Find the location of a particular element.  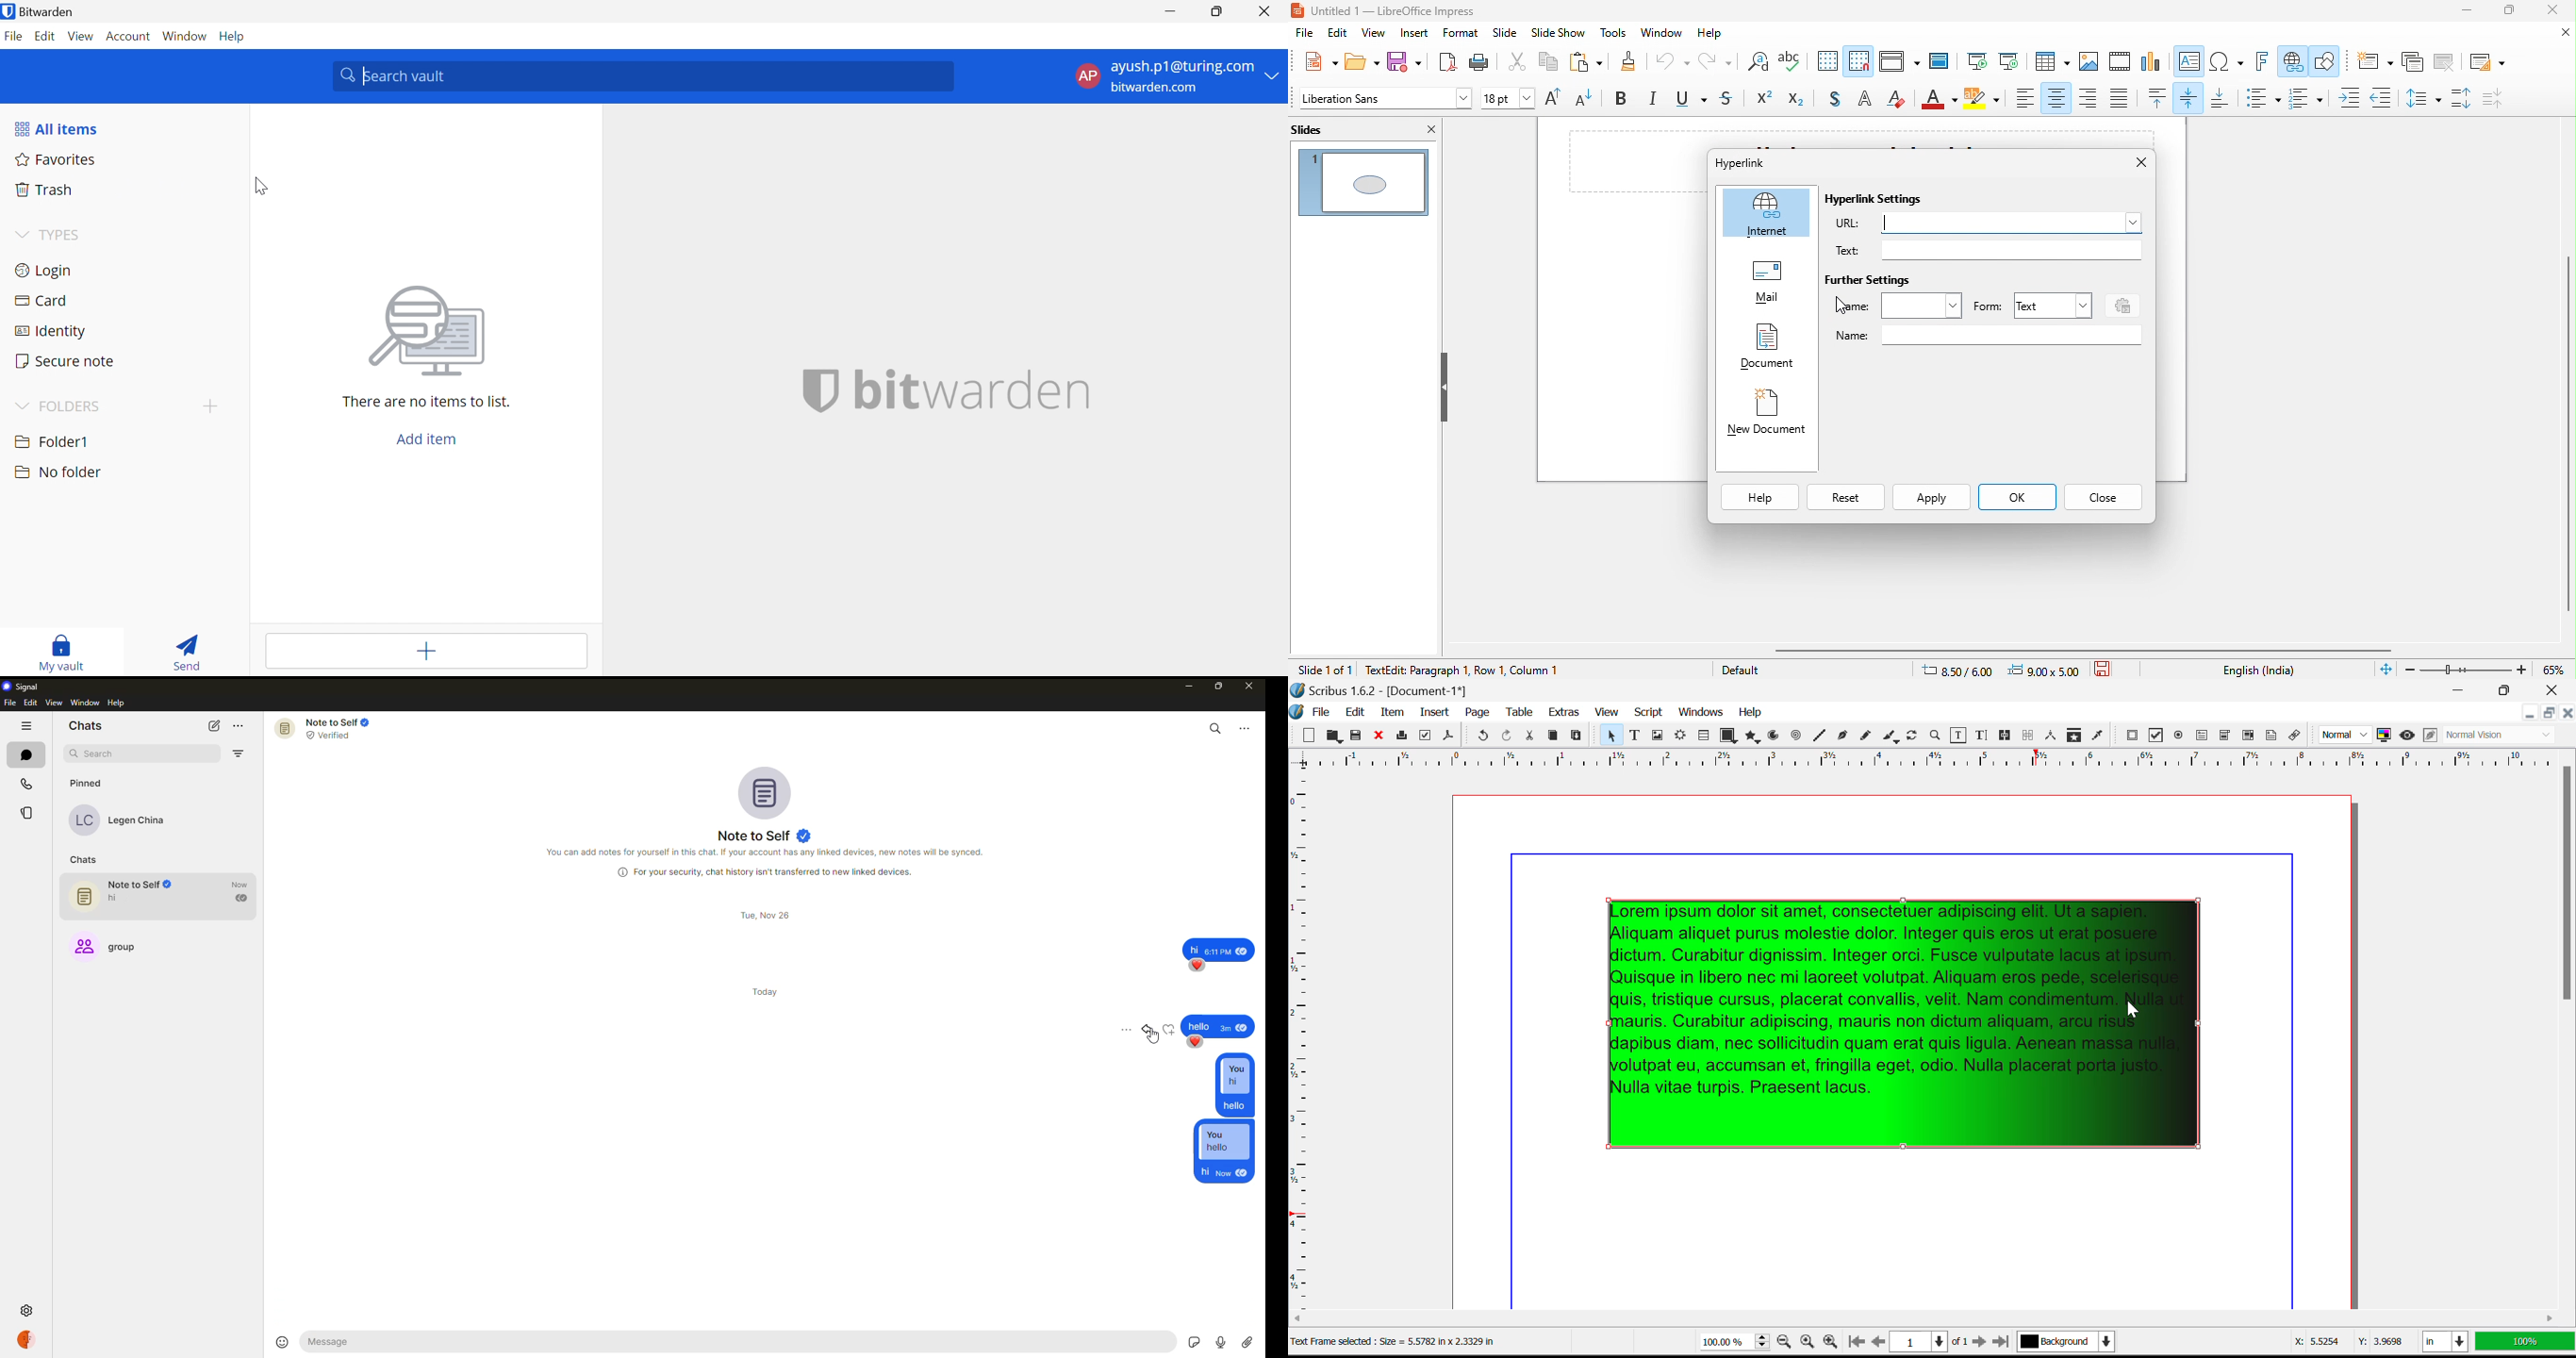

decrease indent is located at coordinates (2381, 95).